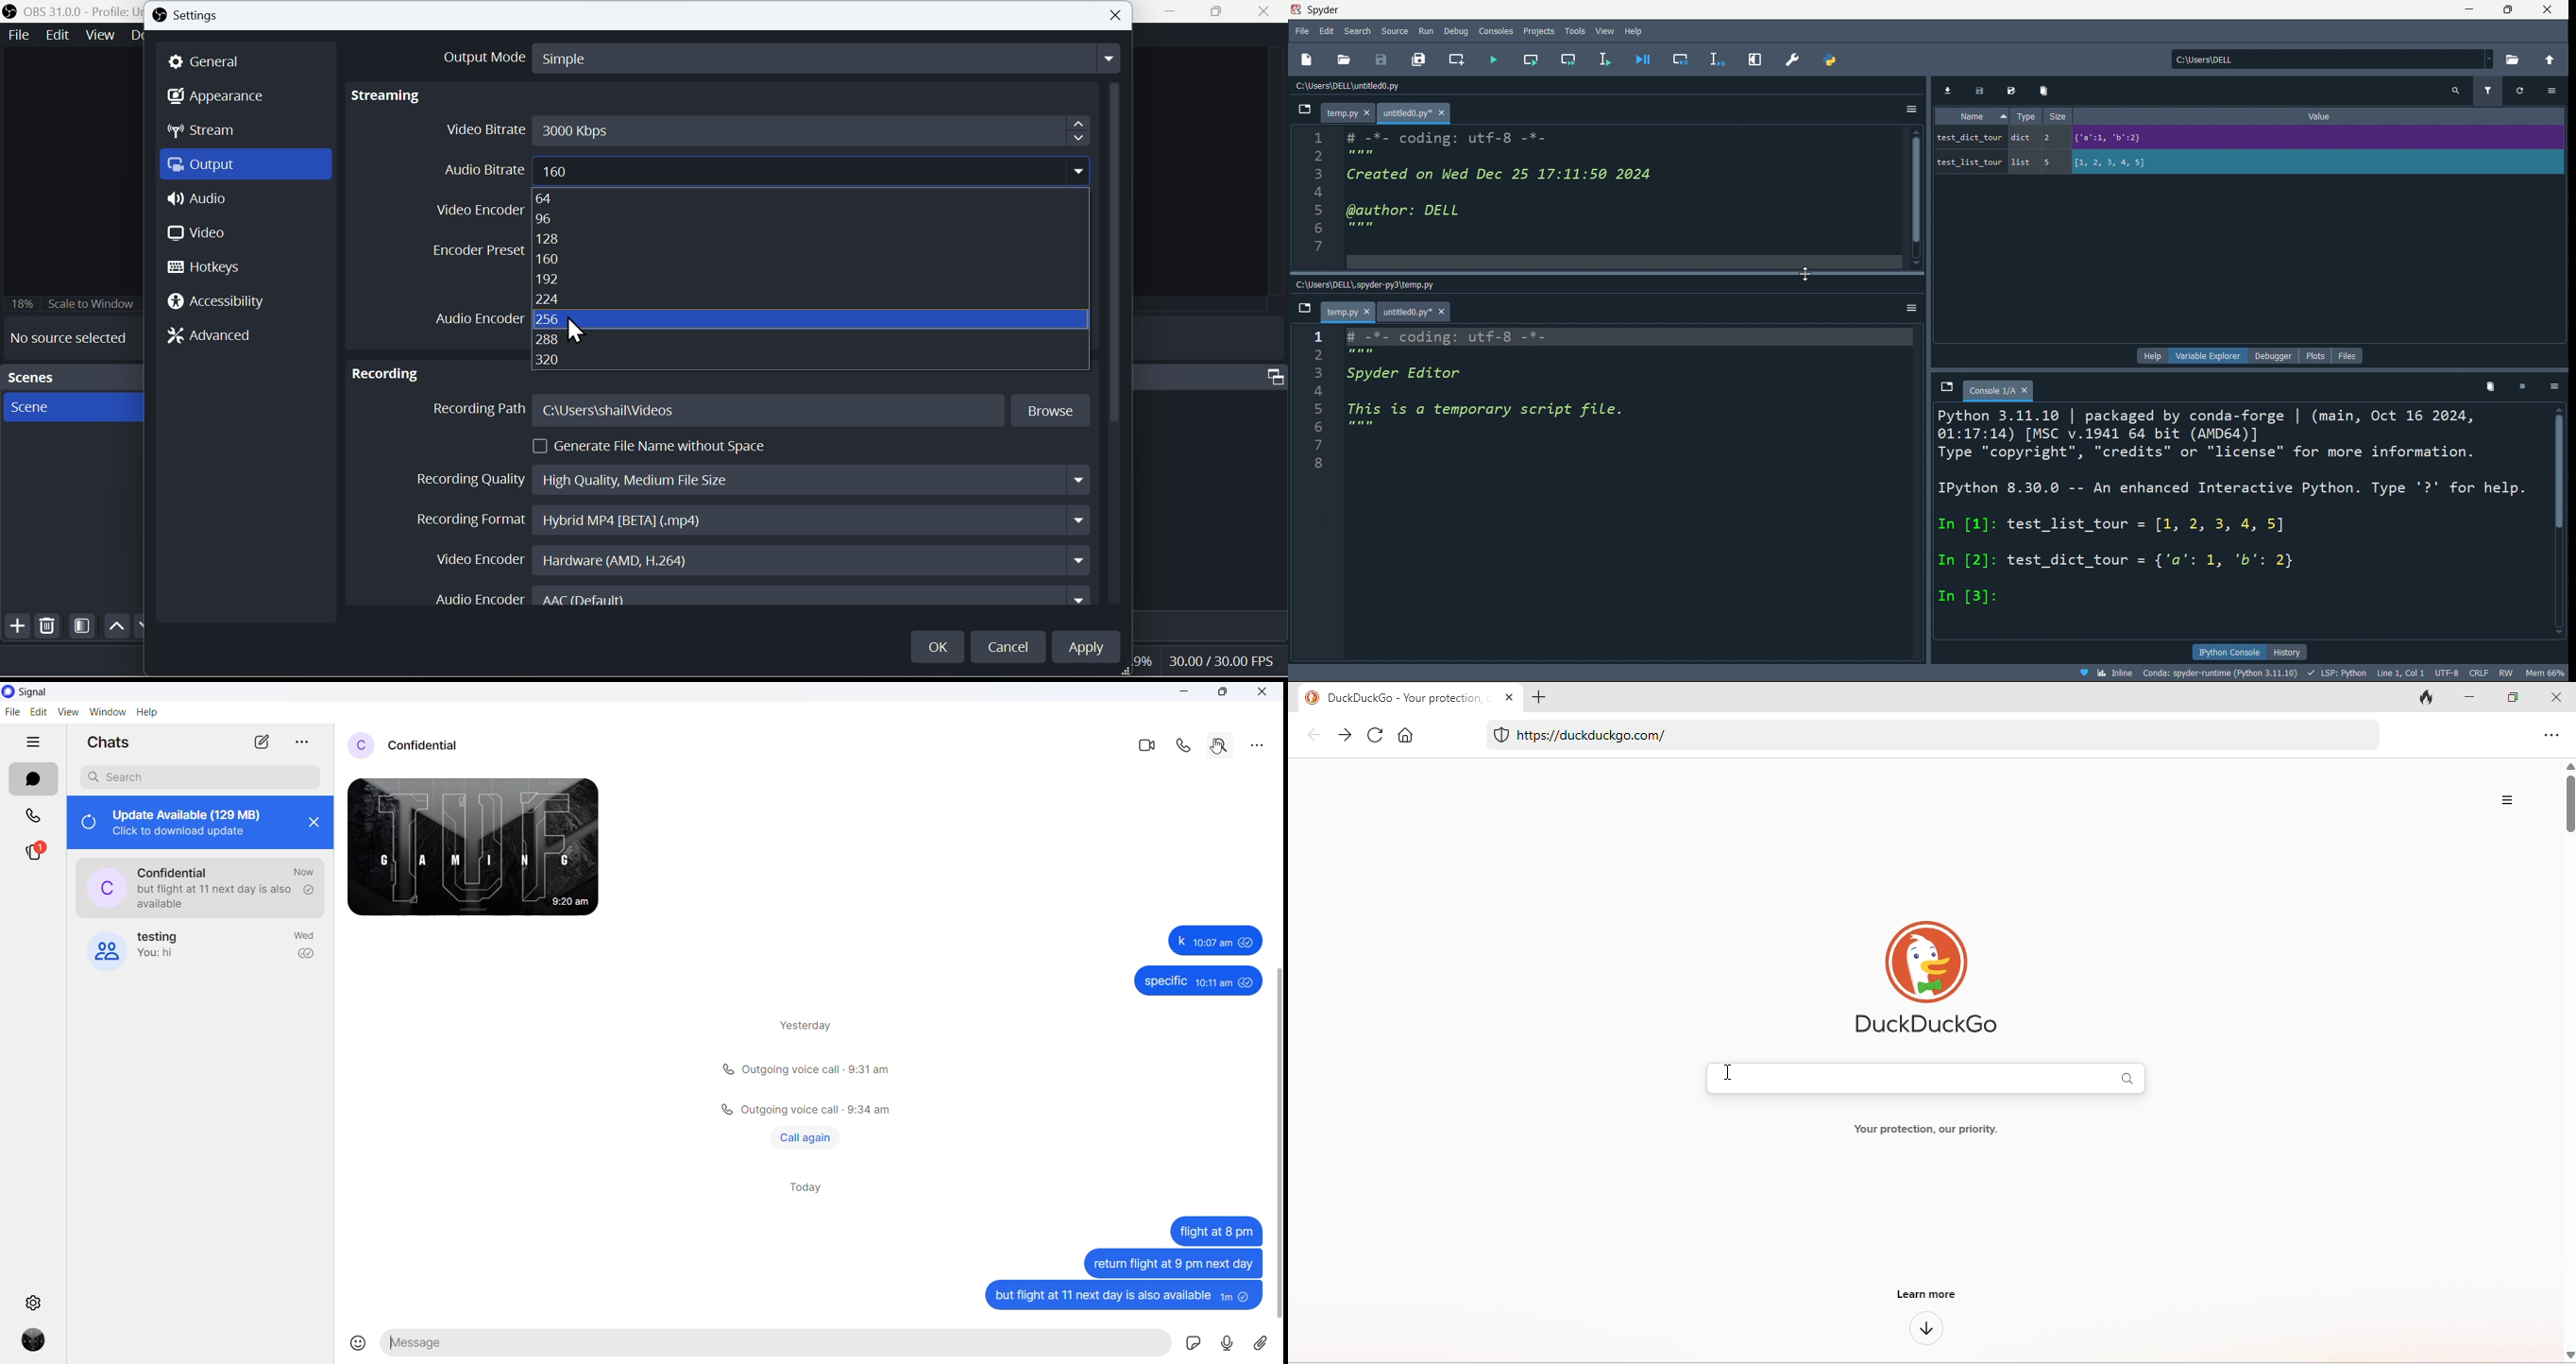  I want to click on Video Bitrate, so click(765, 130).